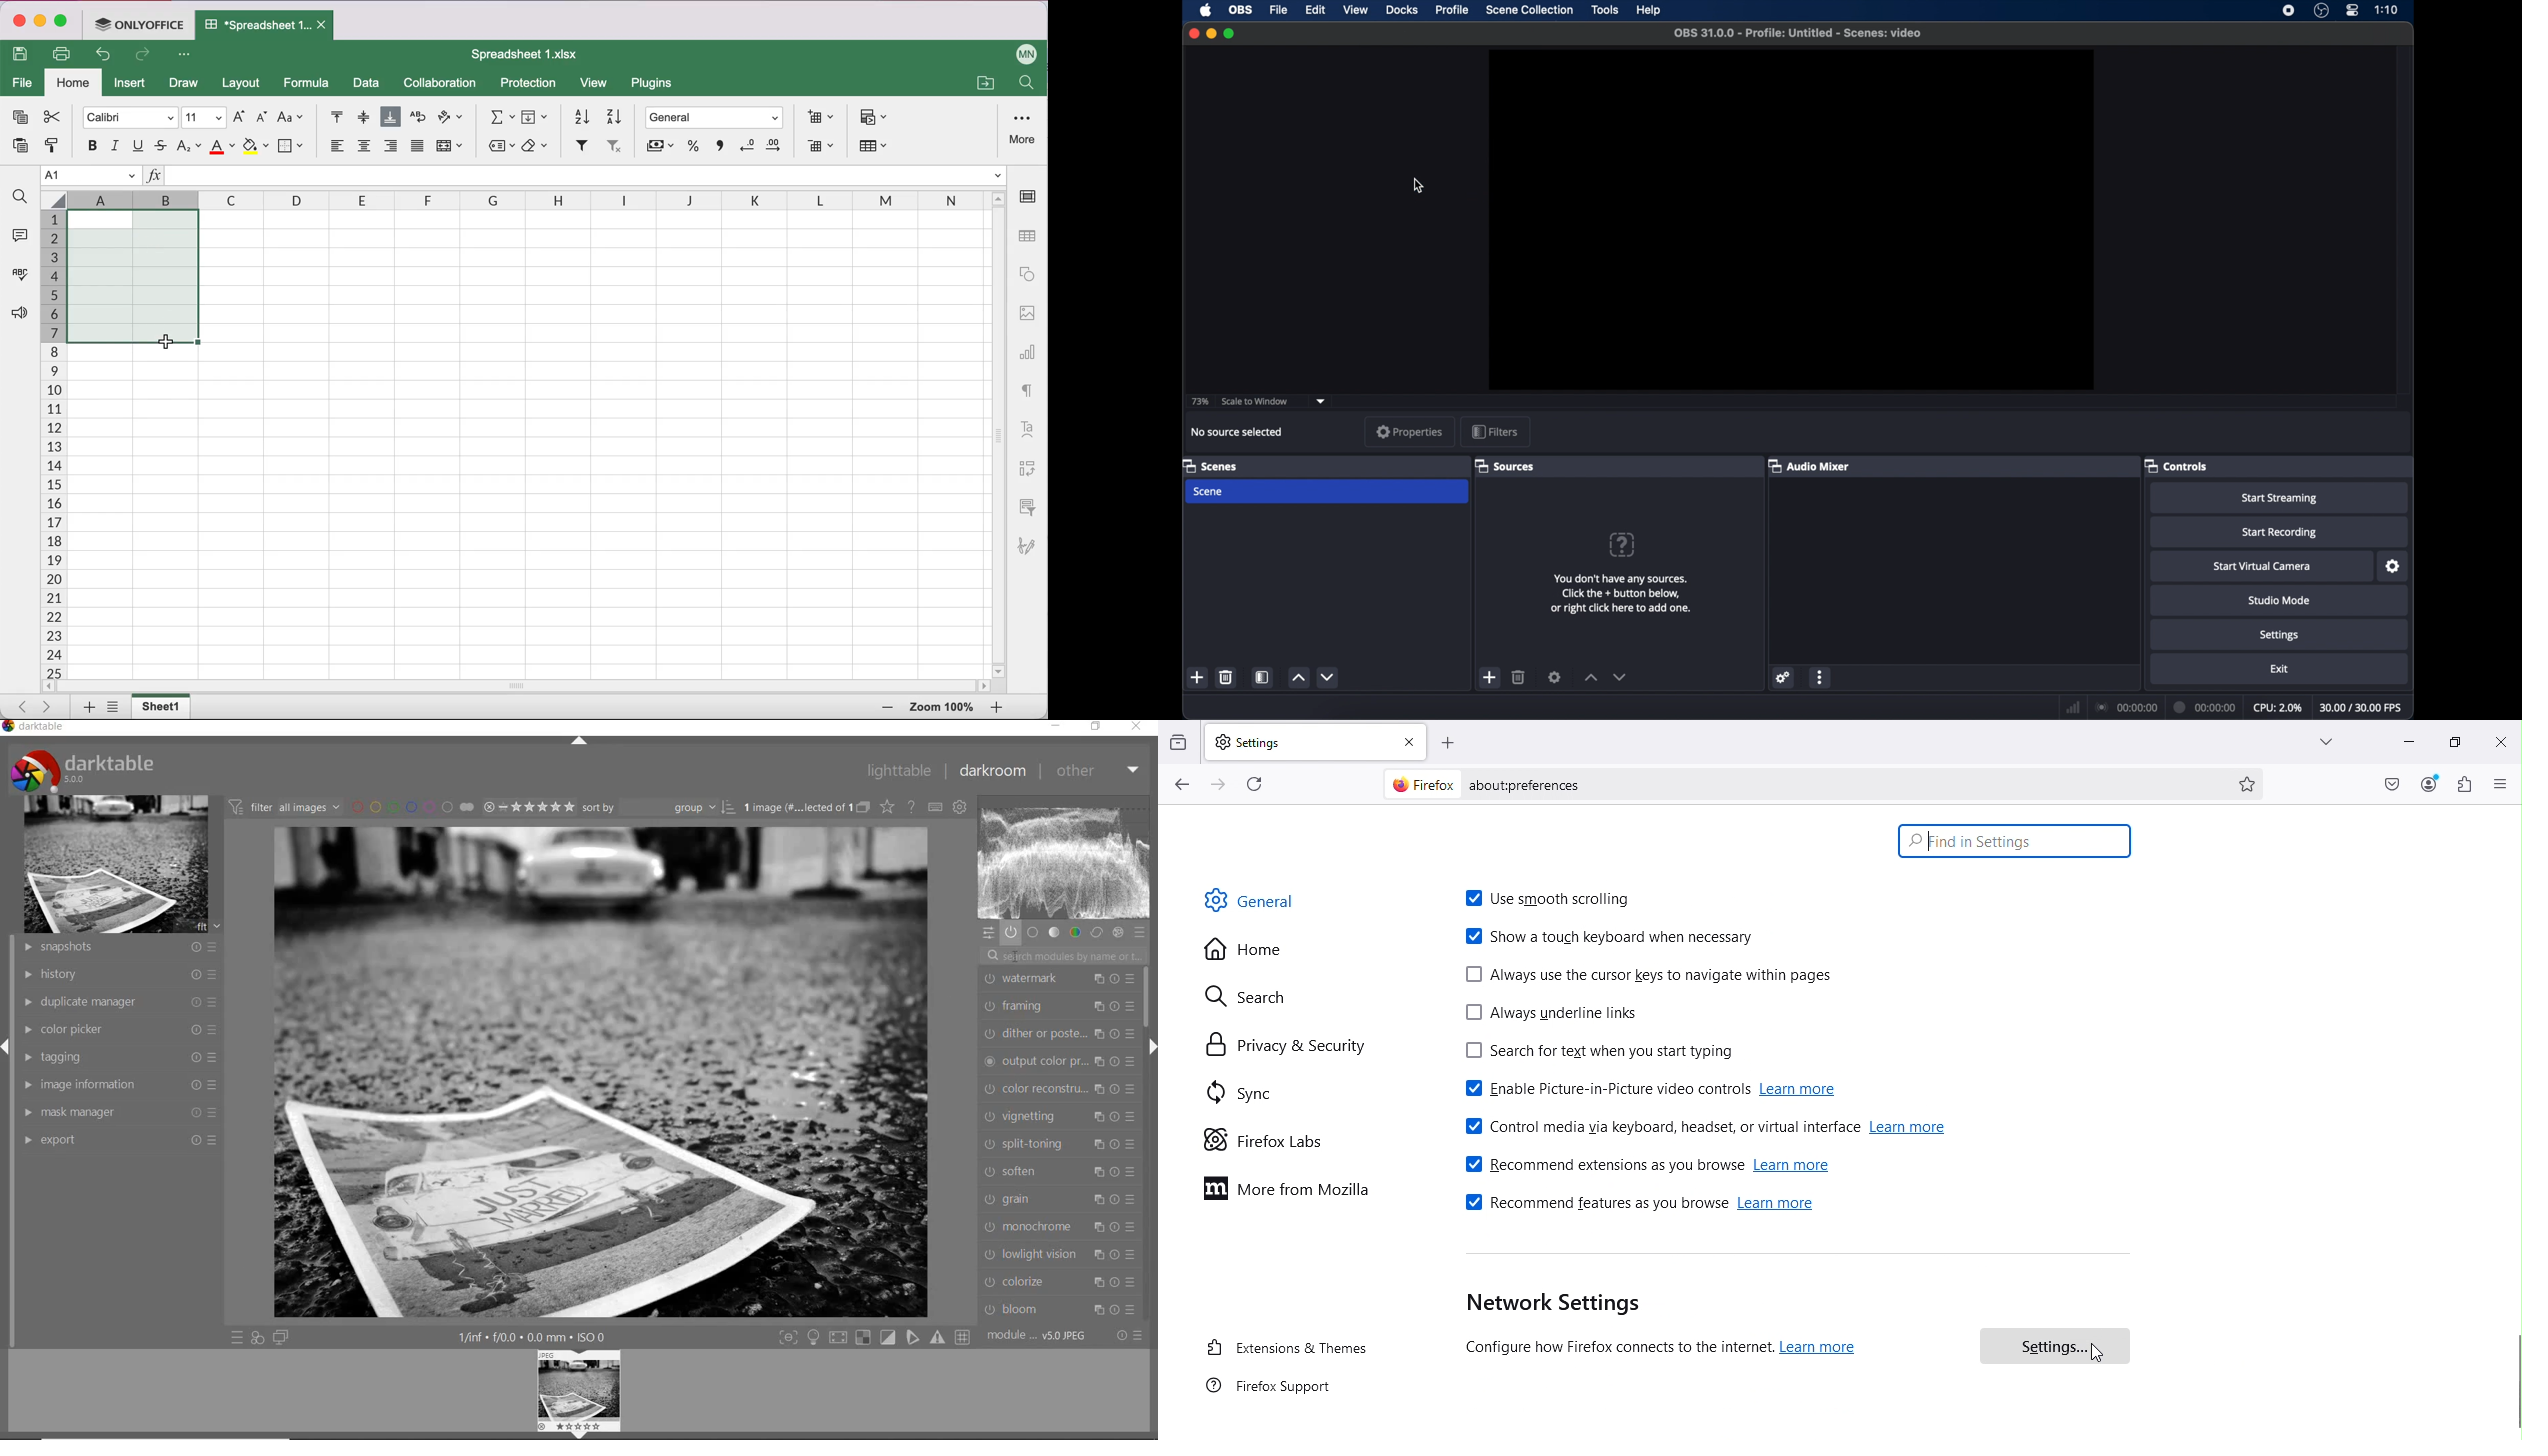  I want to click on scale to window, so click(1257, 401).